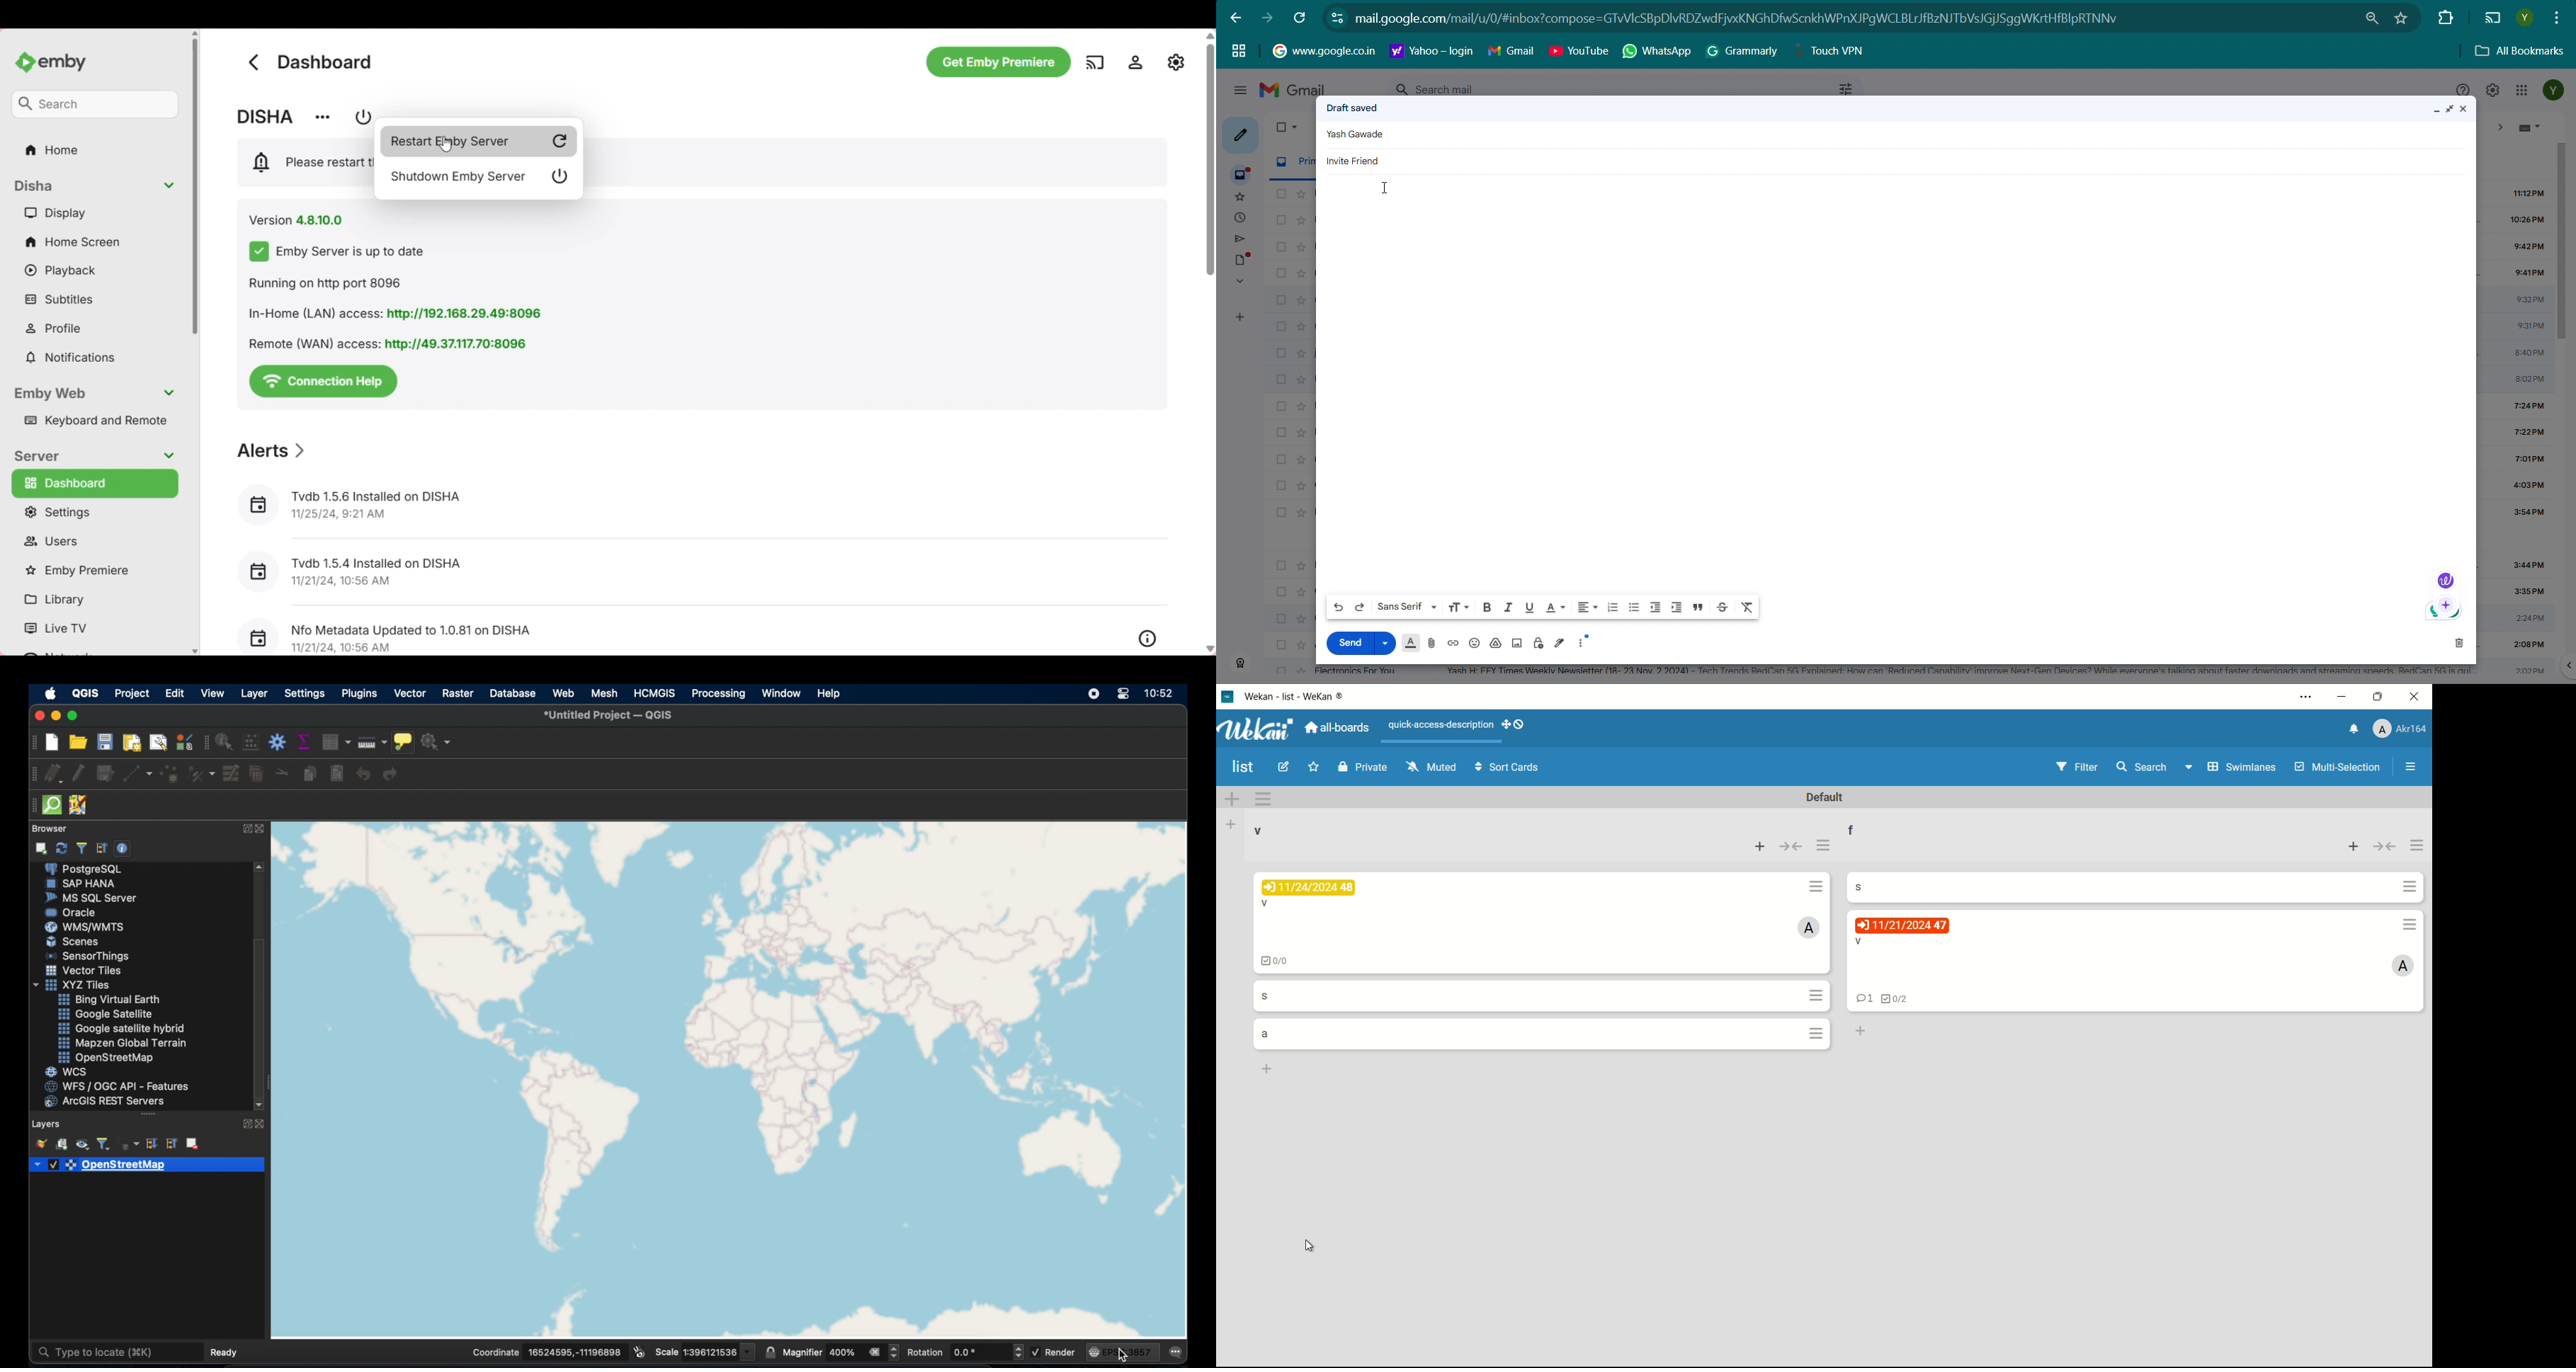 Image resolution: width=2576 pixels, height=1372 pixels. What do you see at coordinates (610, 714) in the screenshot?
I see `untitled project - QGIS` at bounding box center [610, 714].